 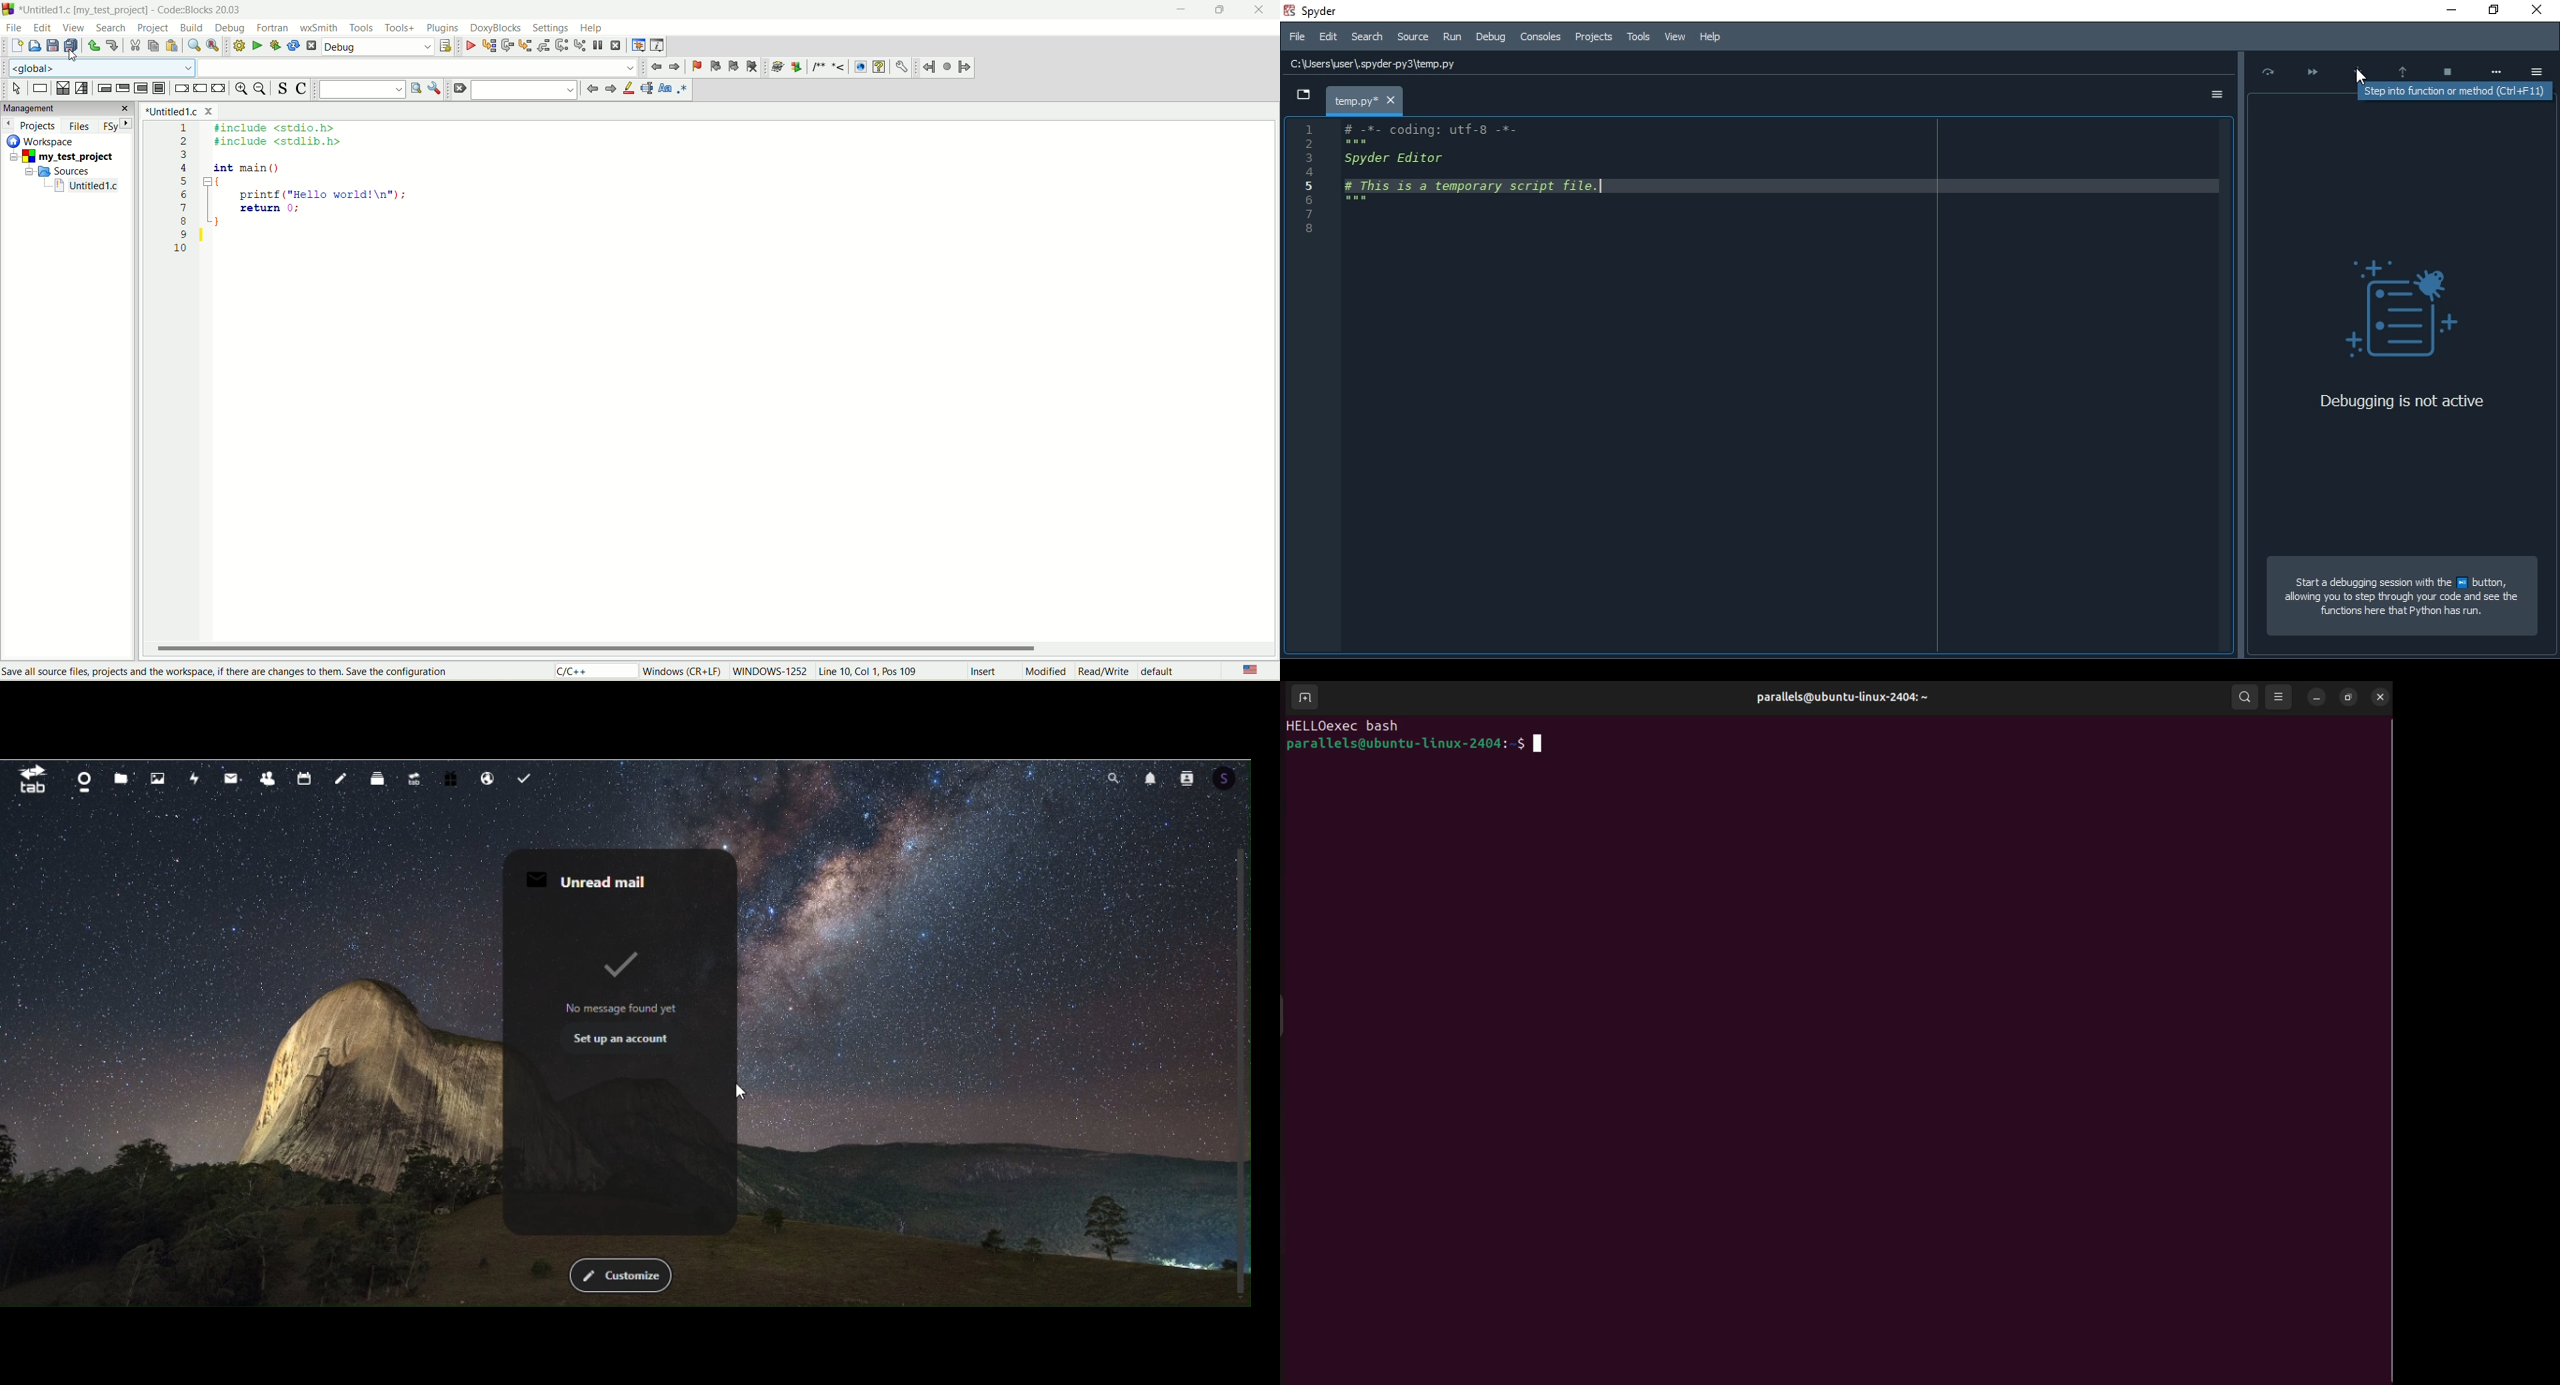 I want to click on task, so click(x=528, y=777).